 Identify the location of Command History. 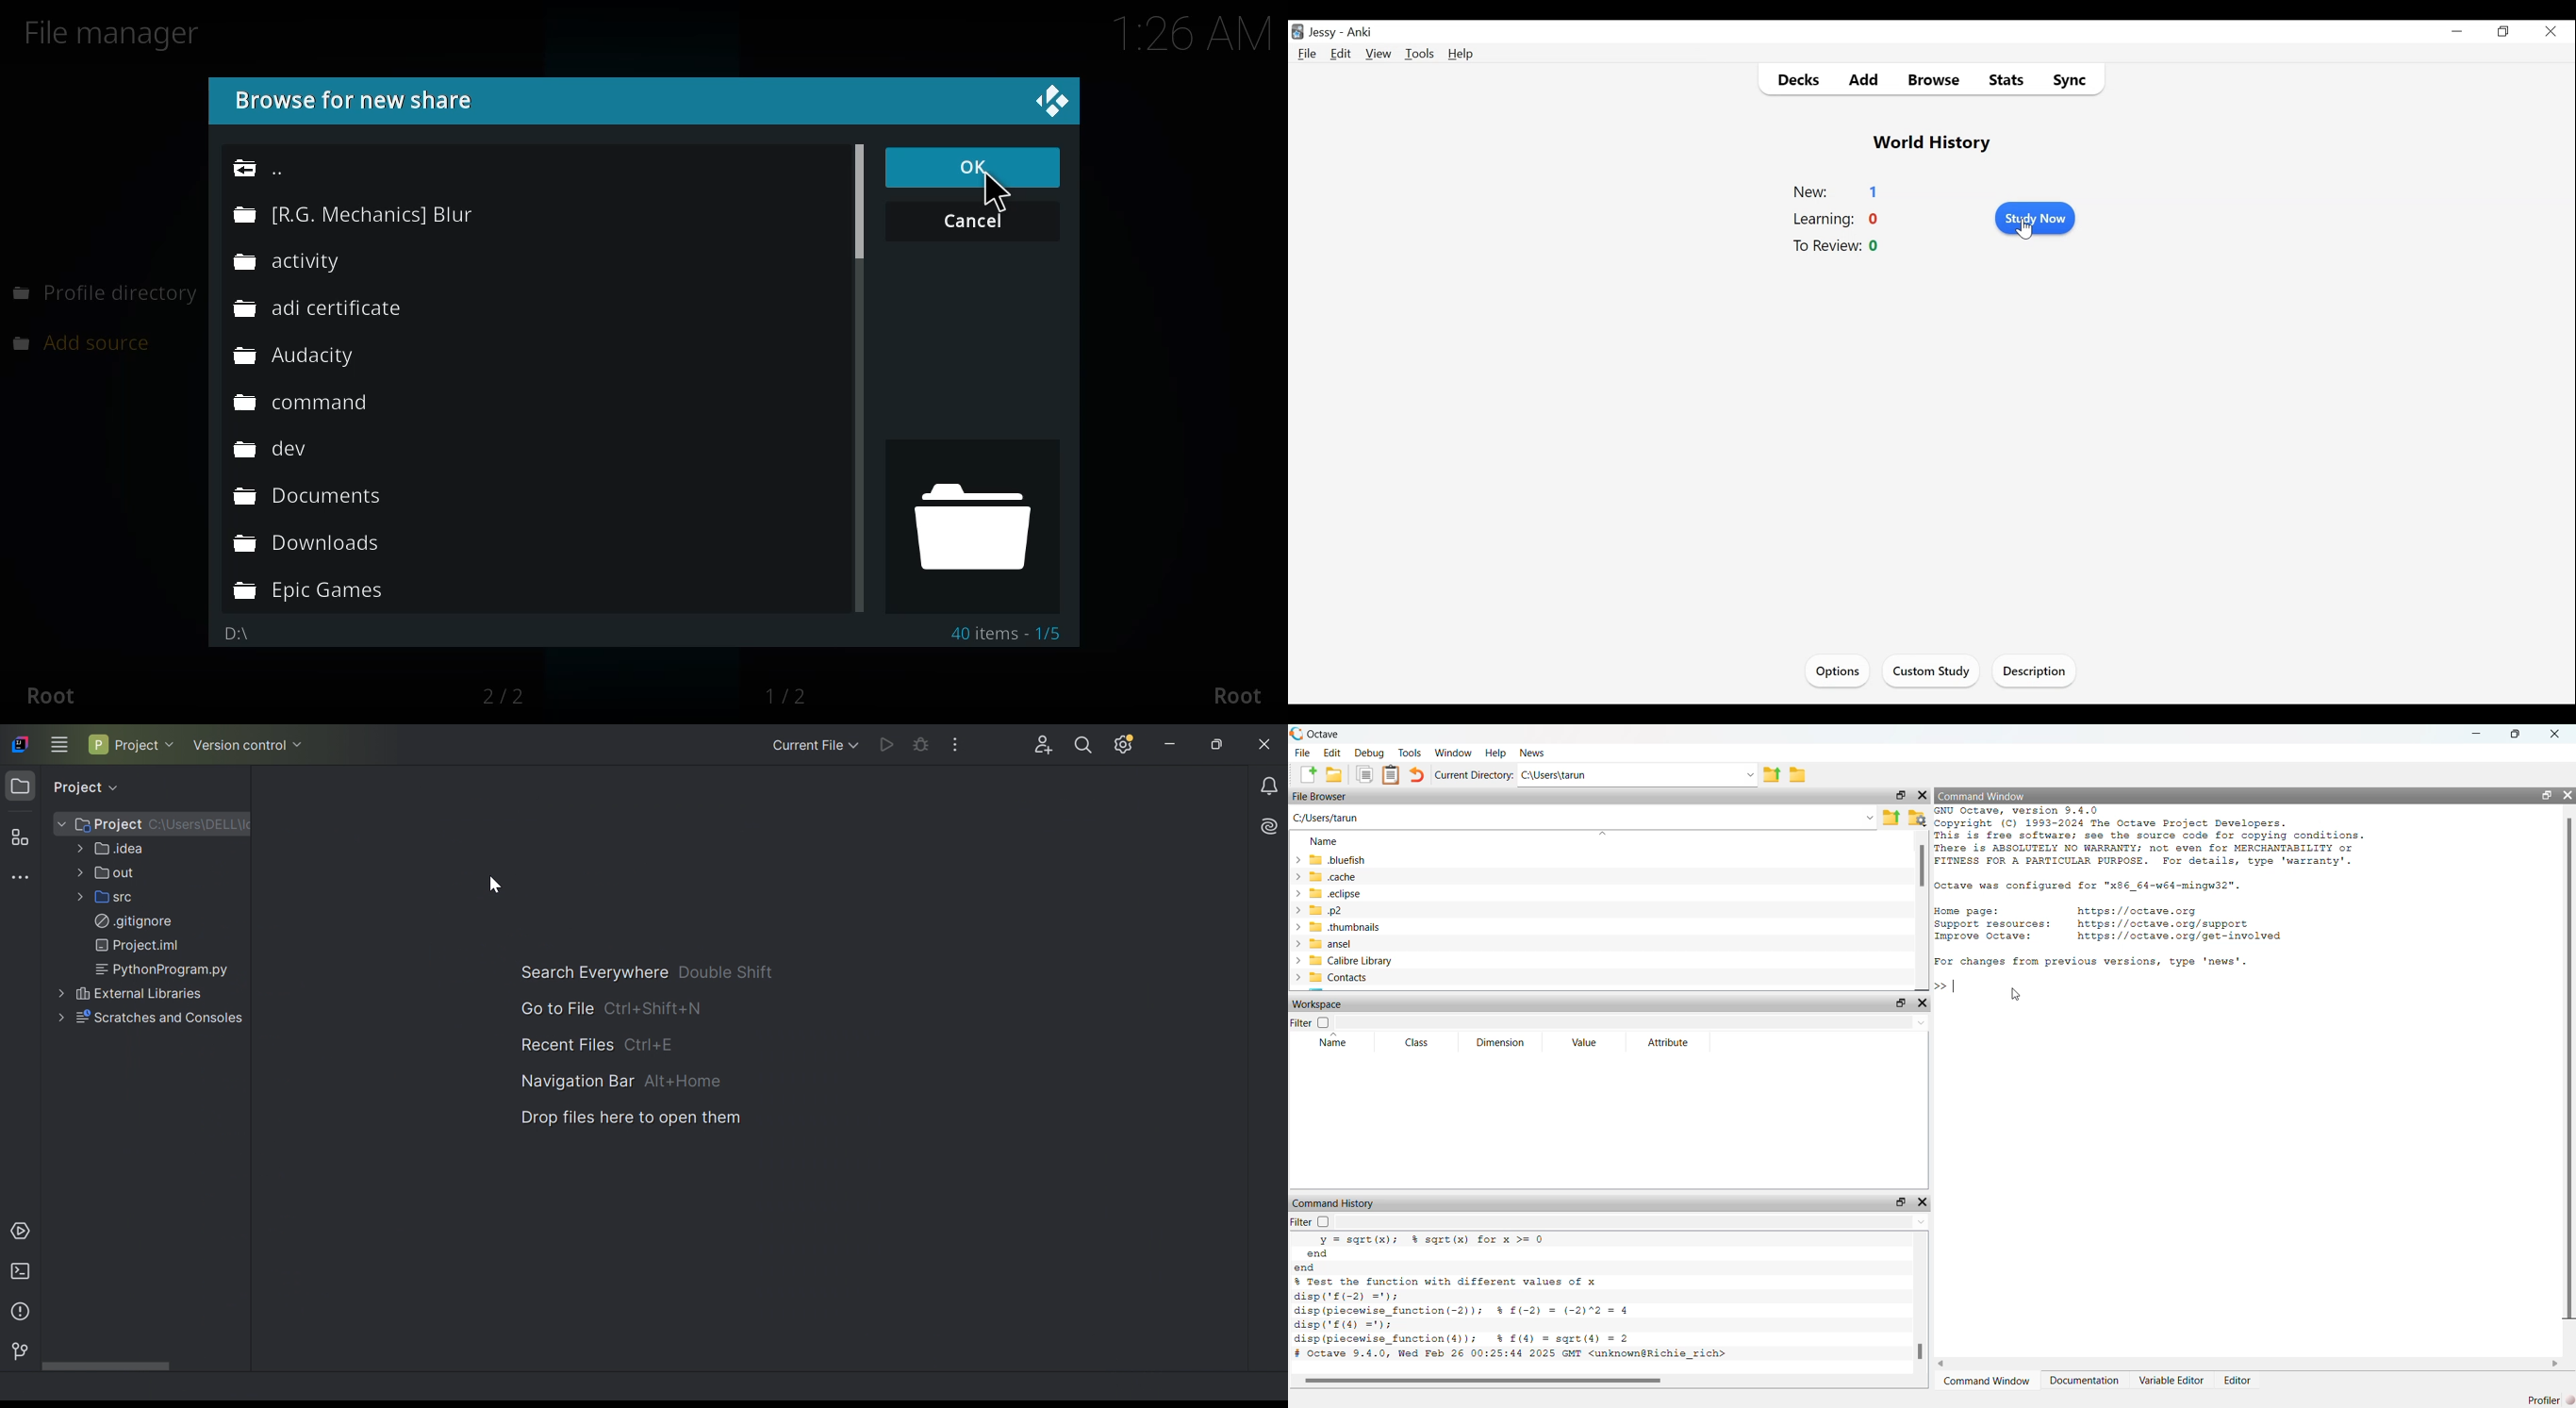
(1333, 1201).